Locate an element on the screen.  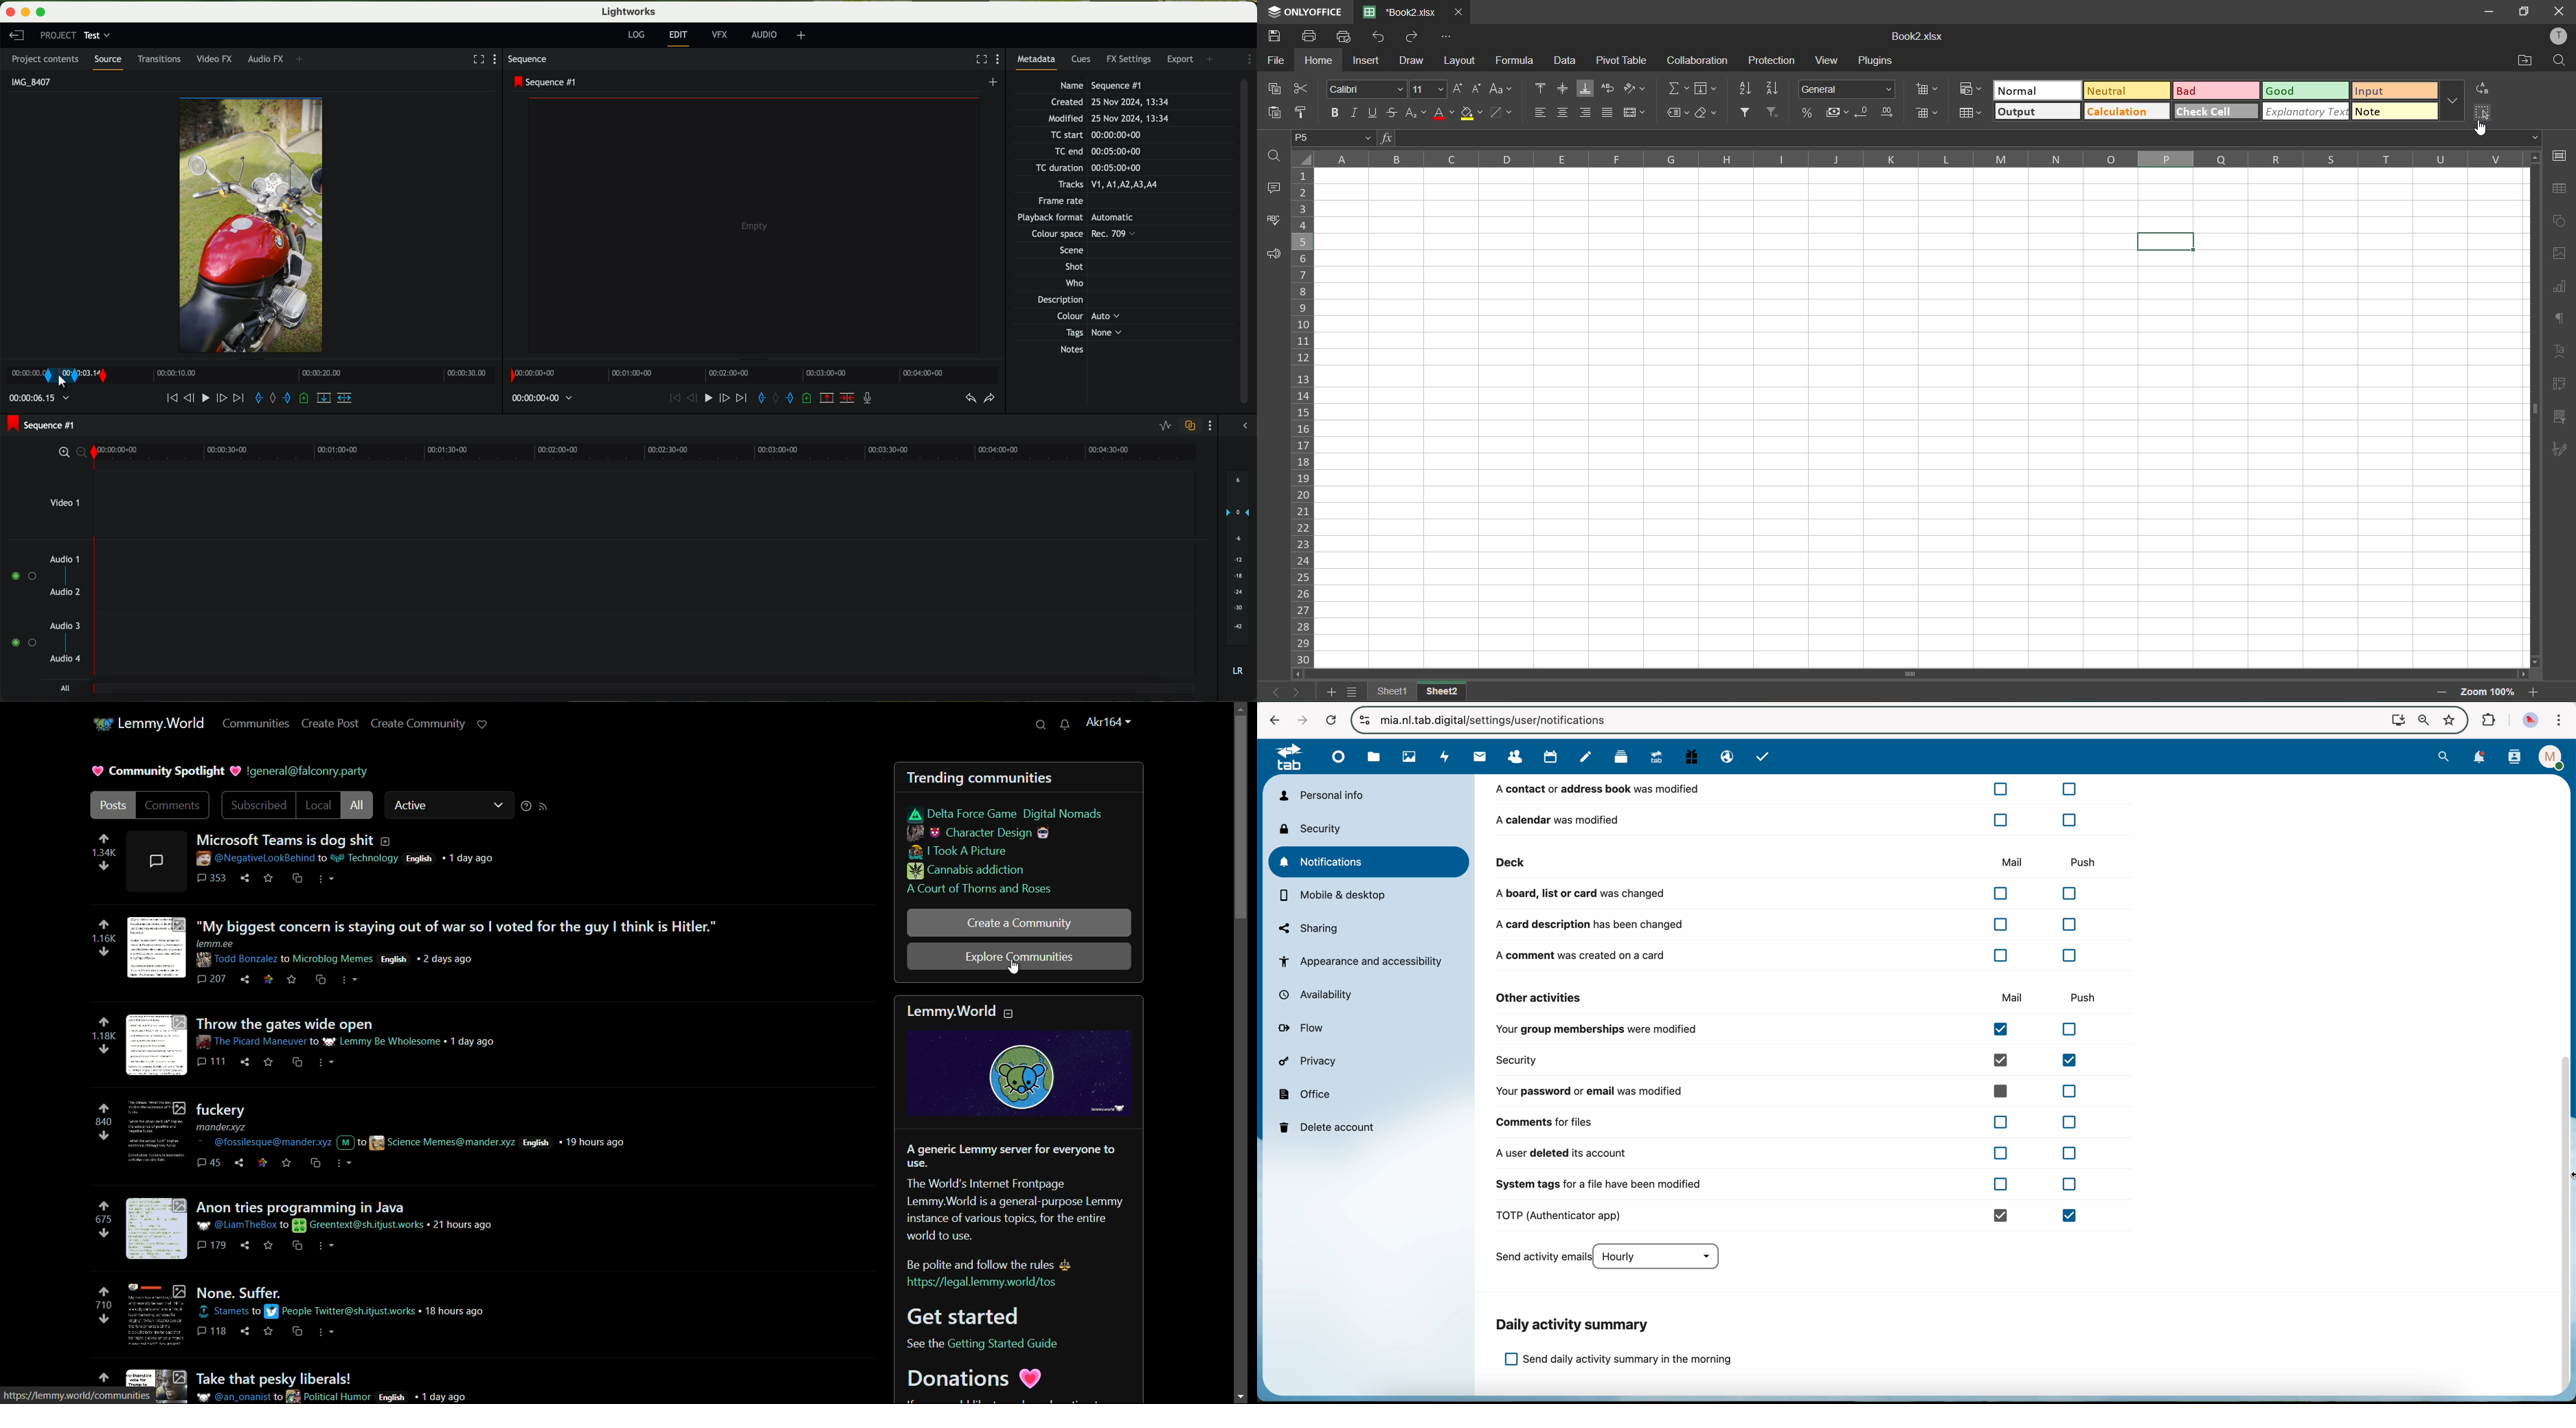
add an in mark is located at coordinates (260, 399).